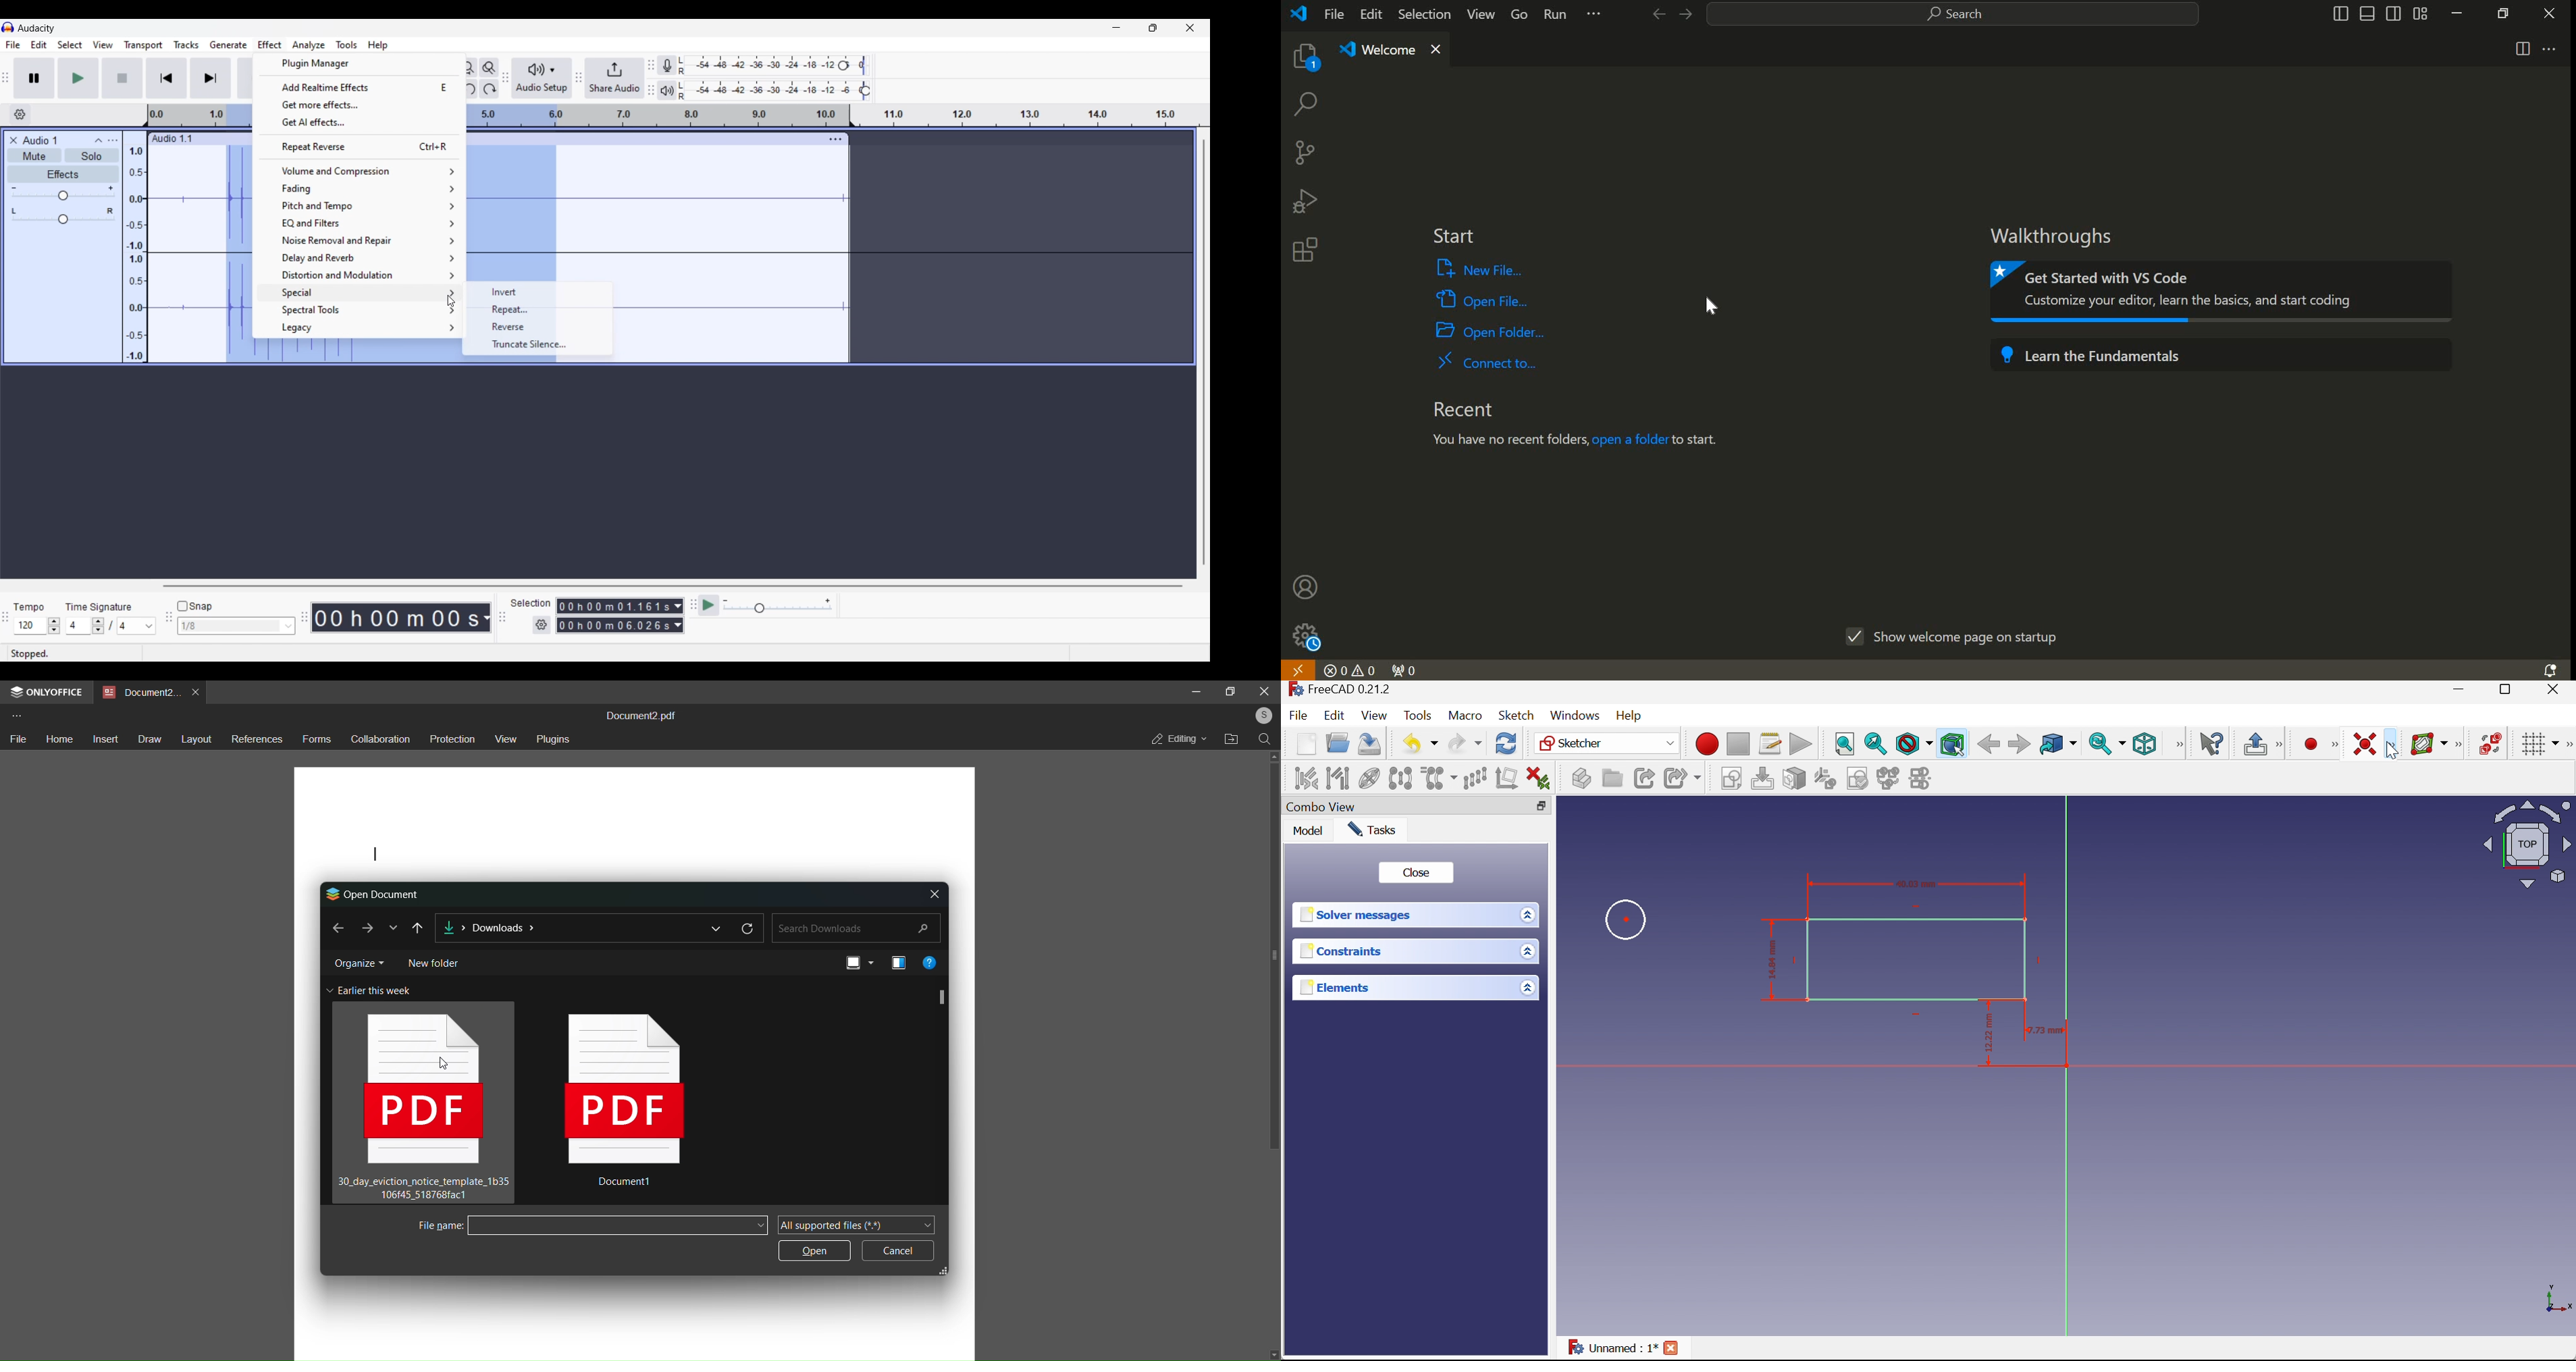 The height and width of the screenshot is (1372, 2576). Describe the element at coordinates (852, 116) in the screenshot. I see `Track header` at that location.